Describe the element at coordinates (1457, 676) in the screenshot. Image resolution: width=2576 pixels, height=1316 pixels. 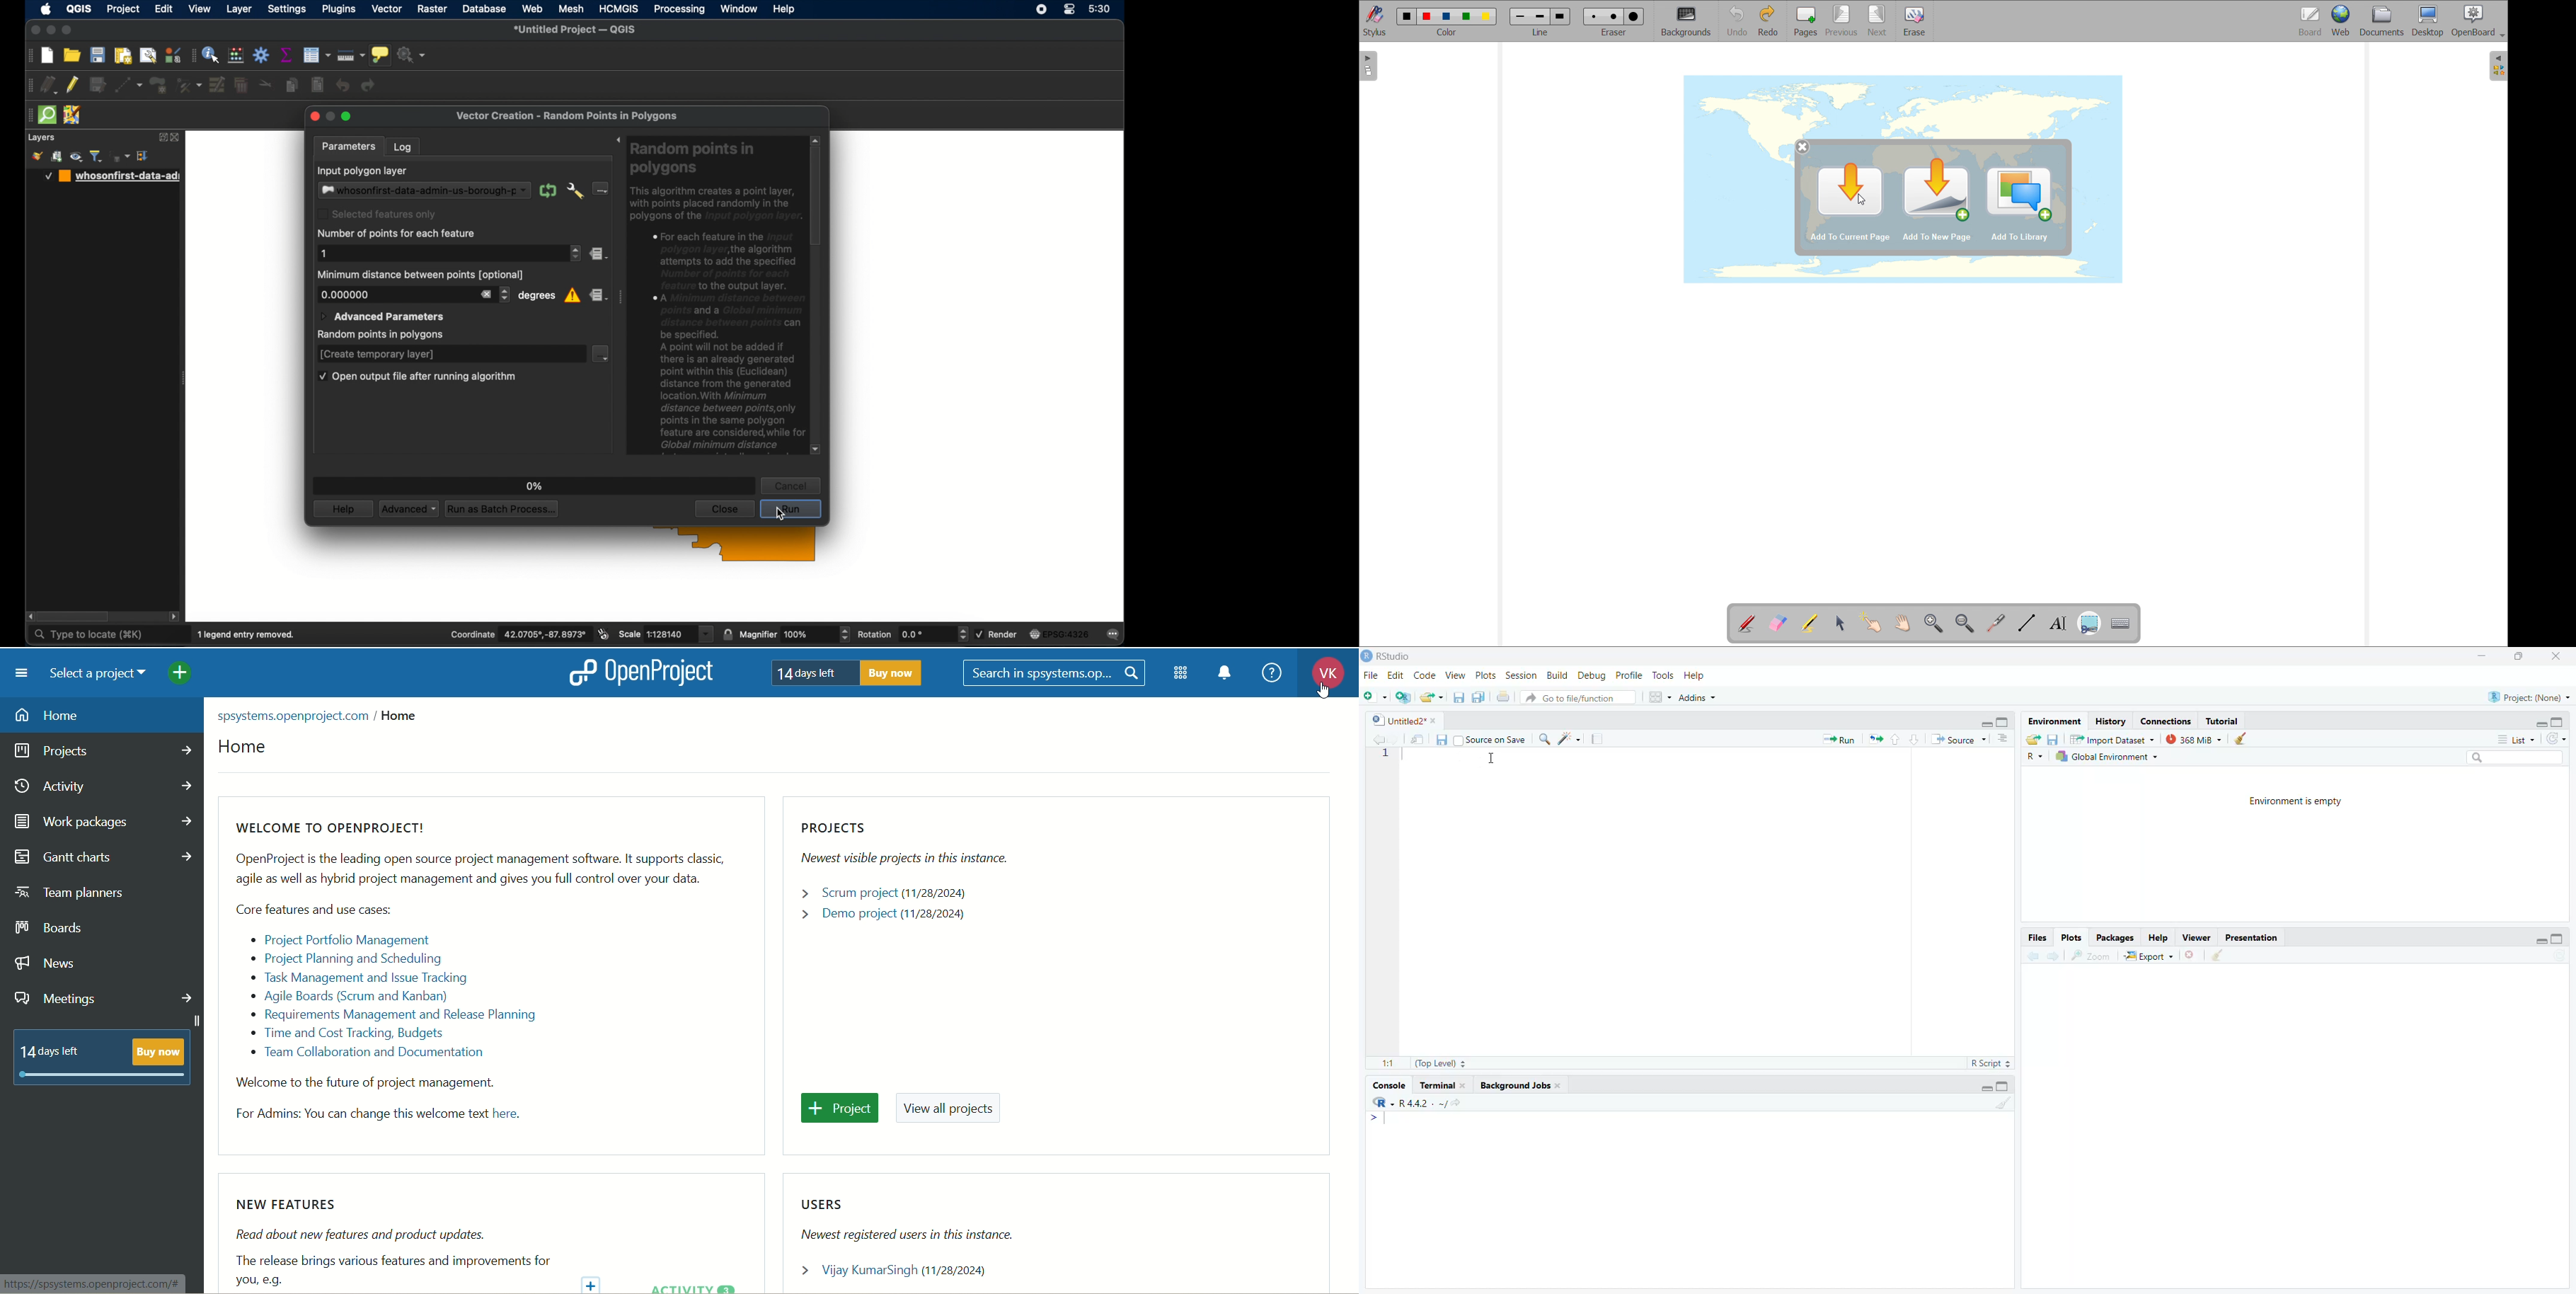
I see `View` at that location.